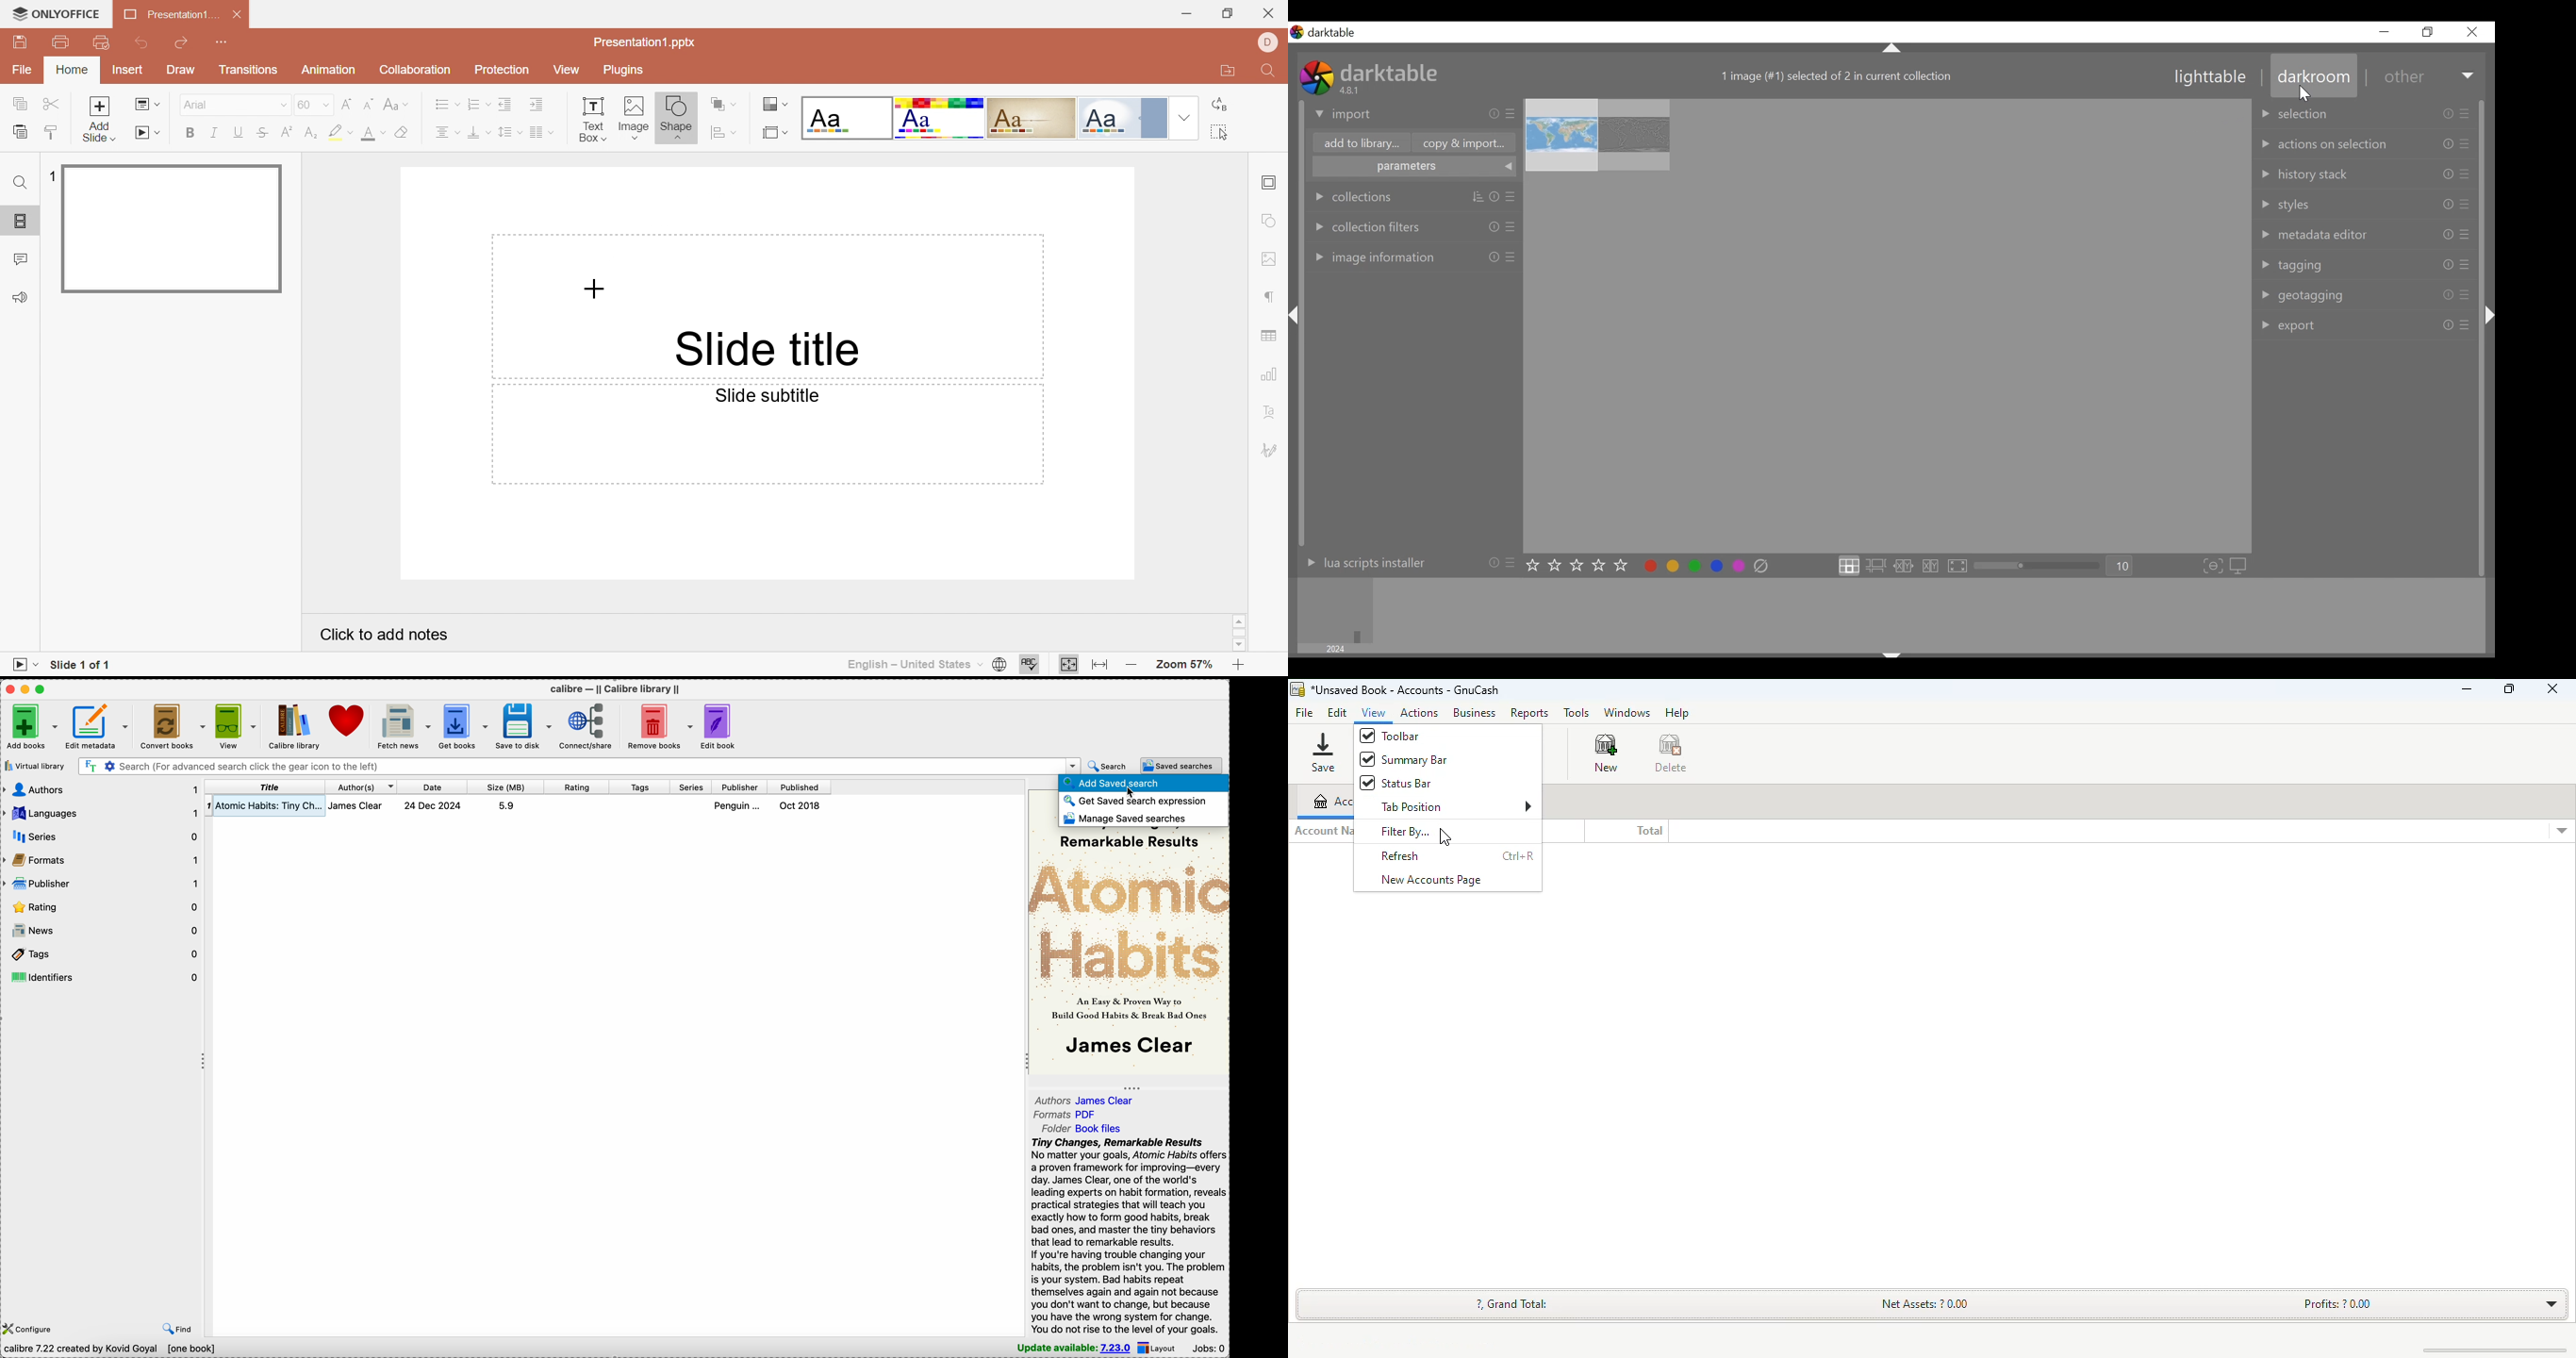  I want to click on Fit to slide, so click(1067, 665).